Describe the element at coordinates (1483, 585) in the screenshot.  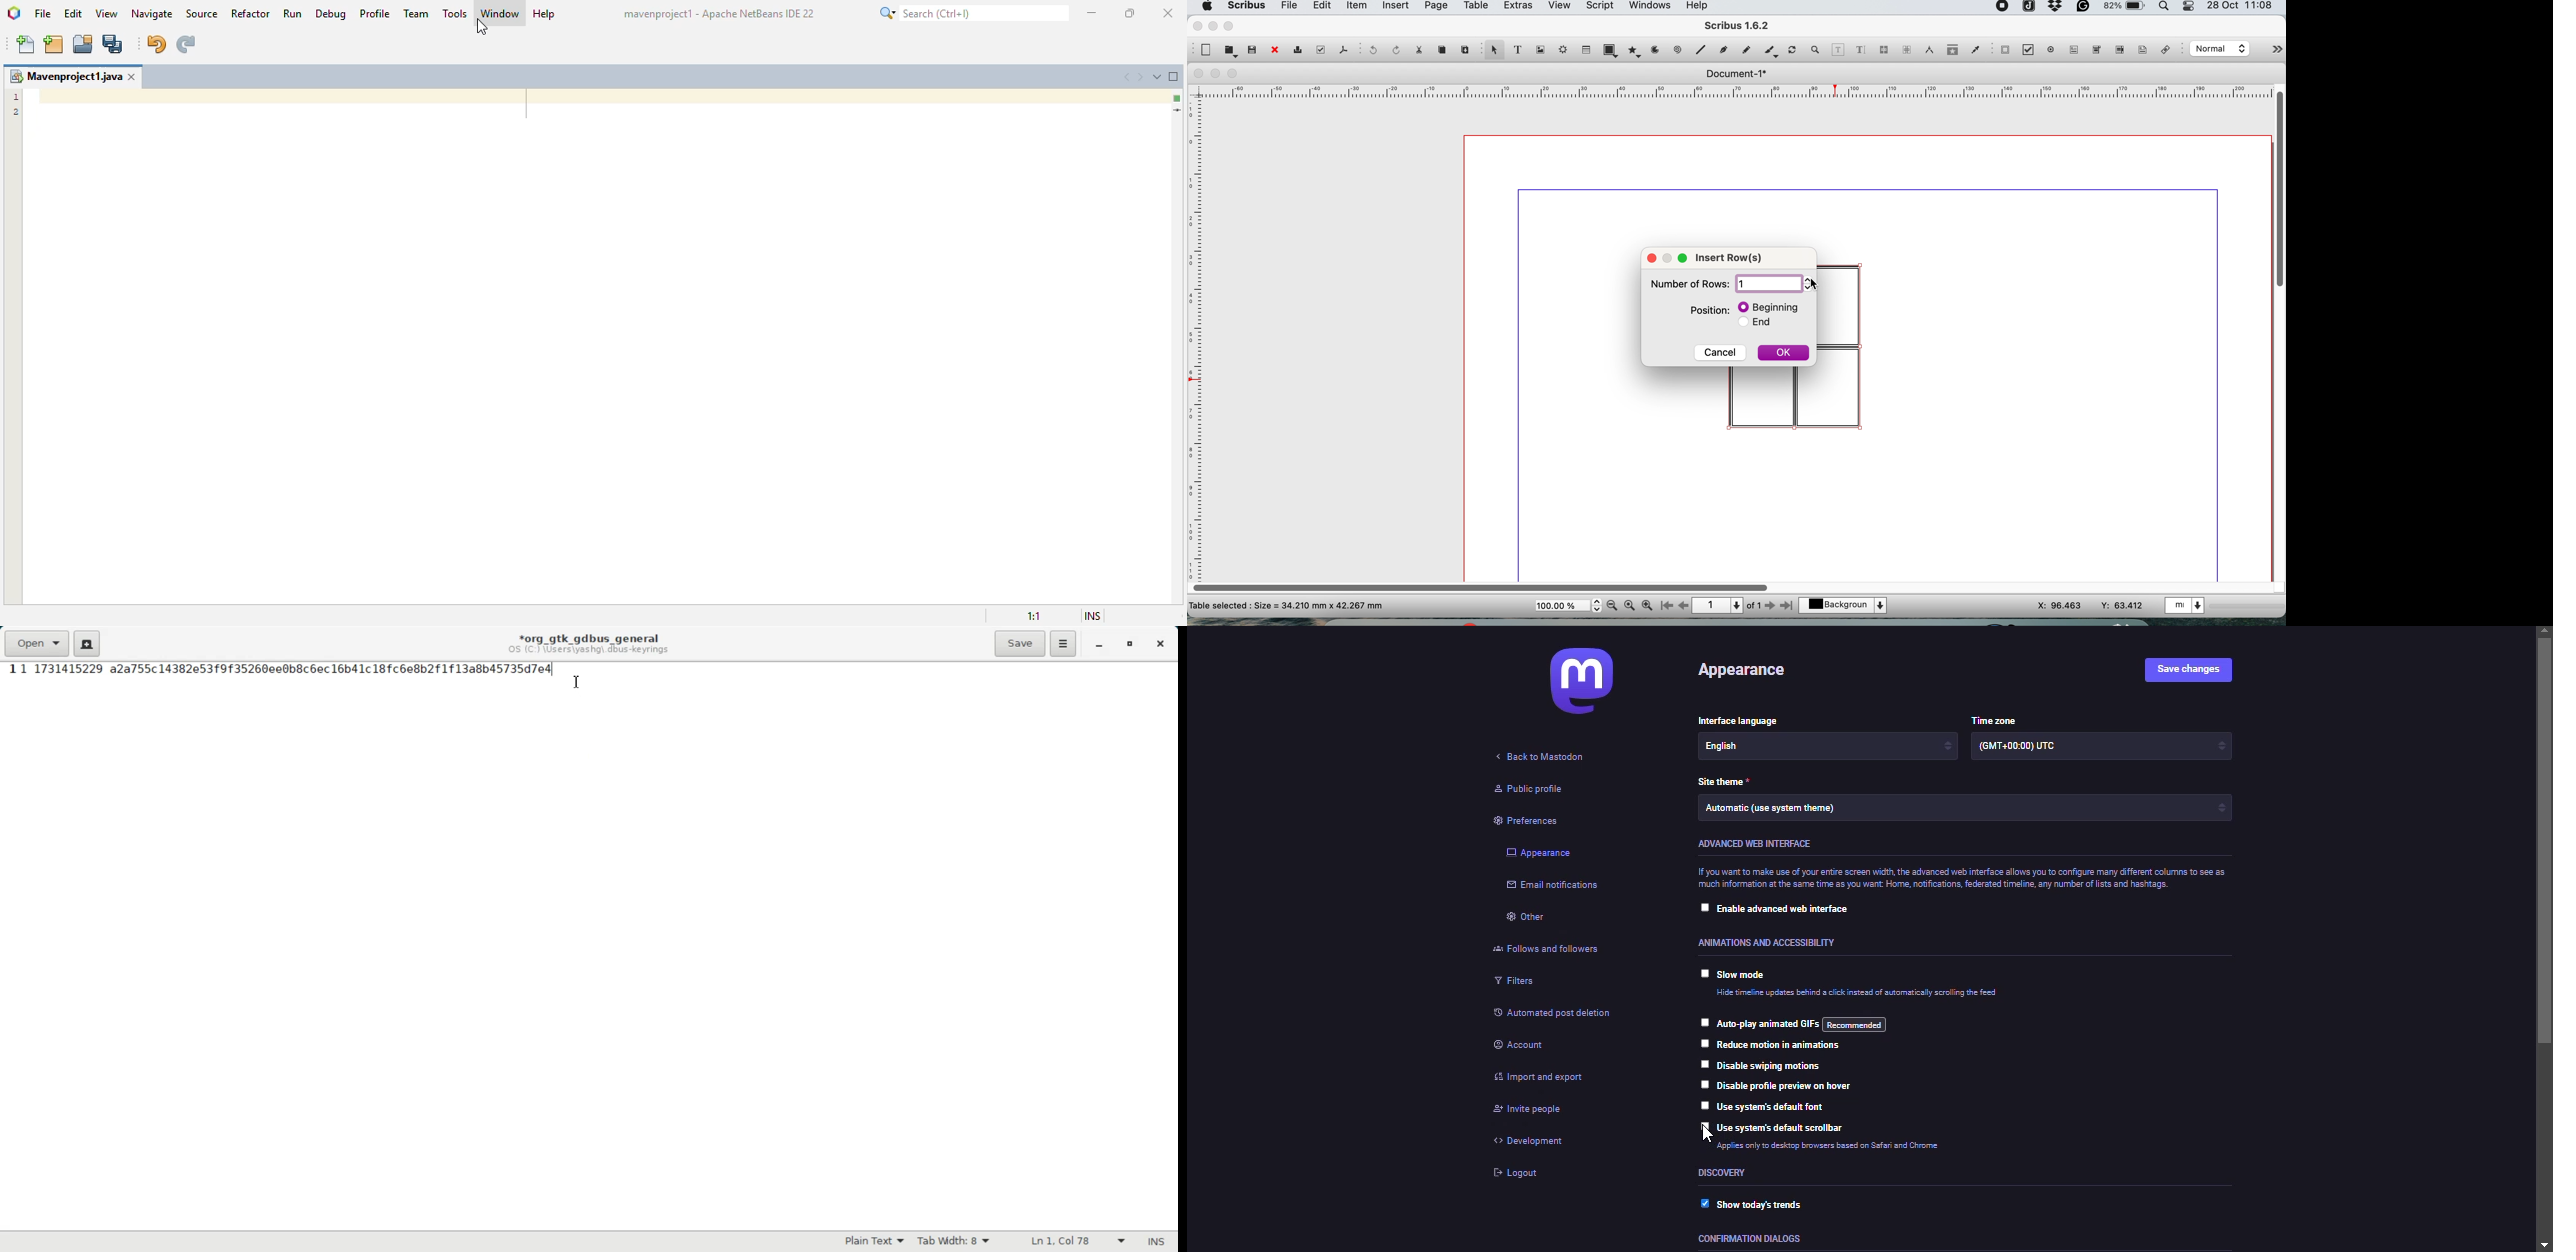
I see `horizontal scroll bar` at that location.